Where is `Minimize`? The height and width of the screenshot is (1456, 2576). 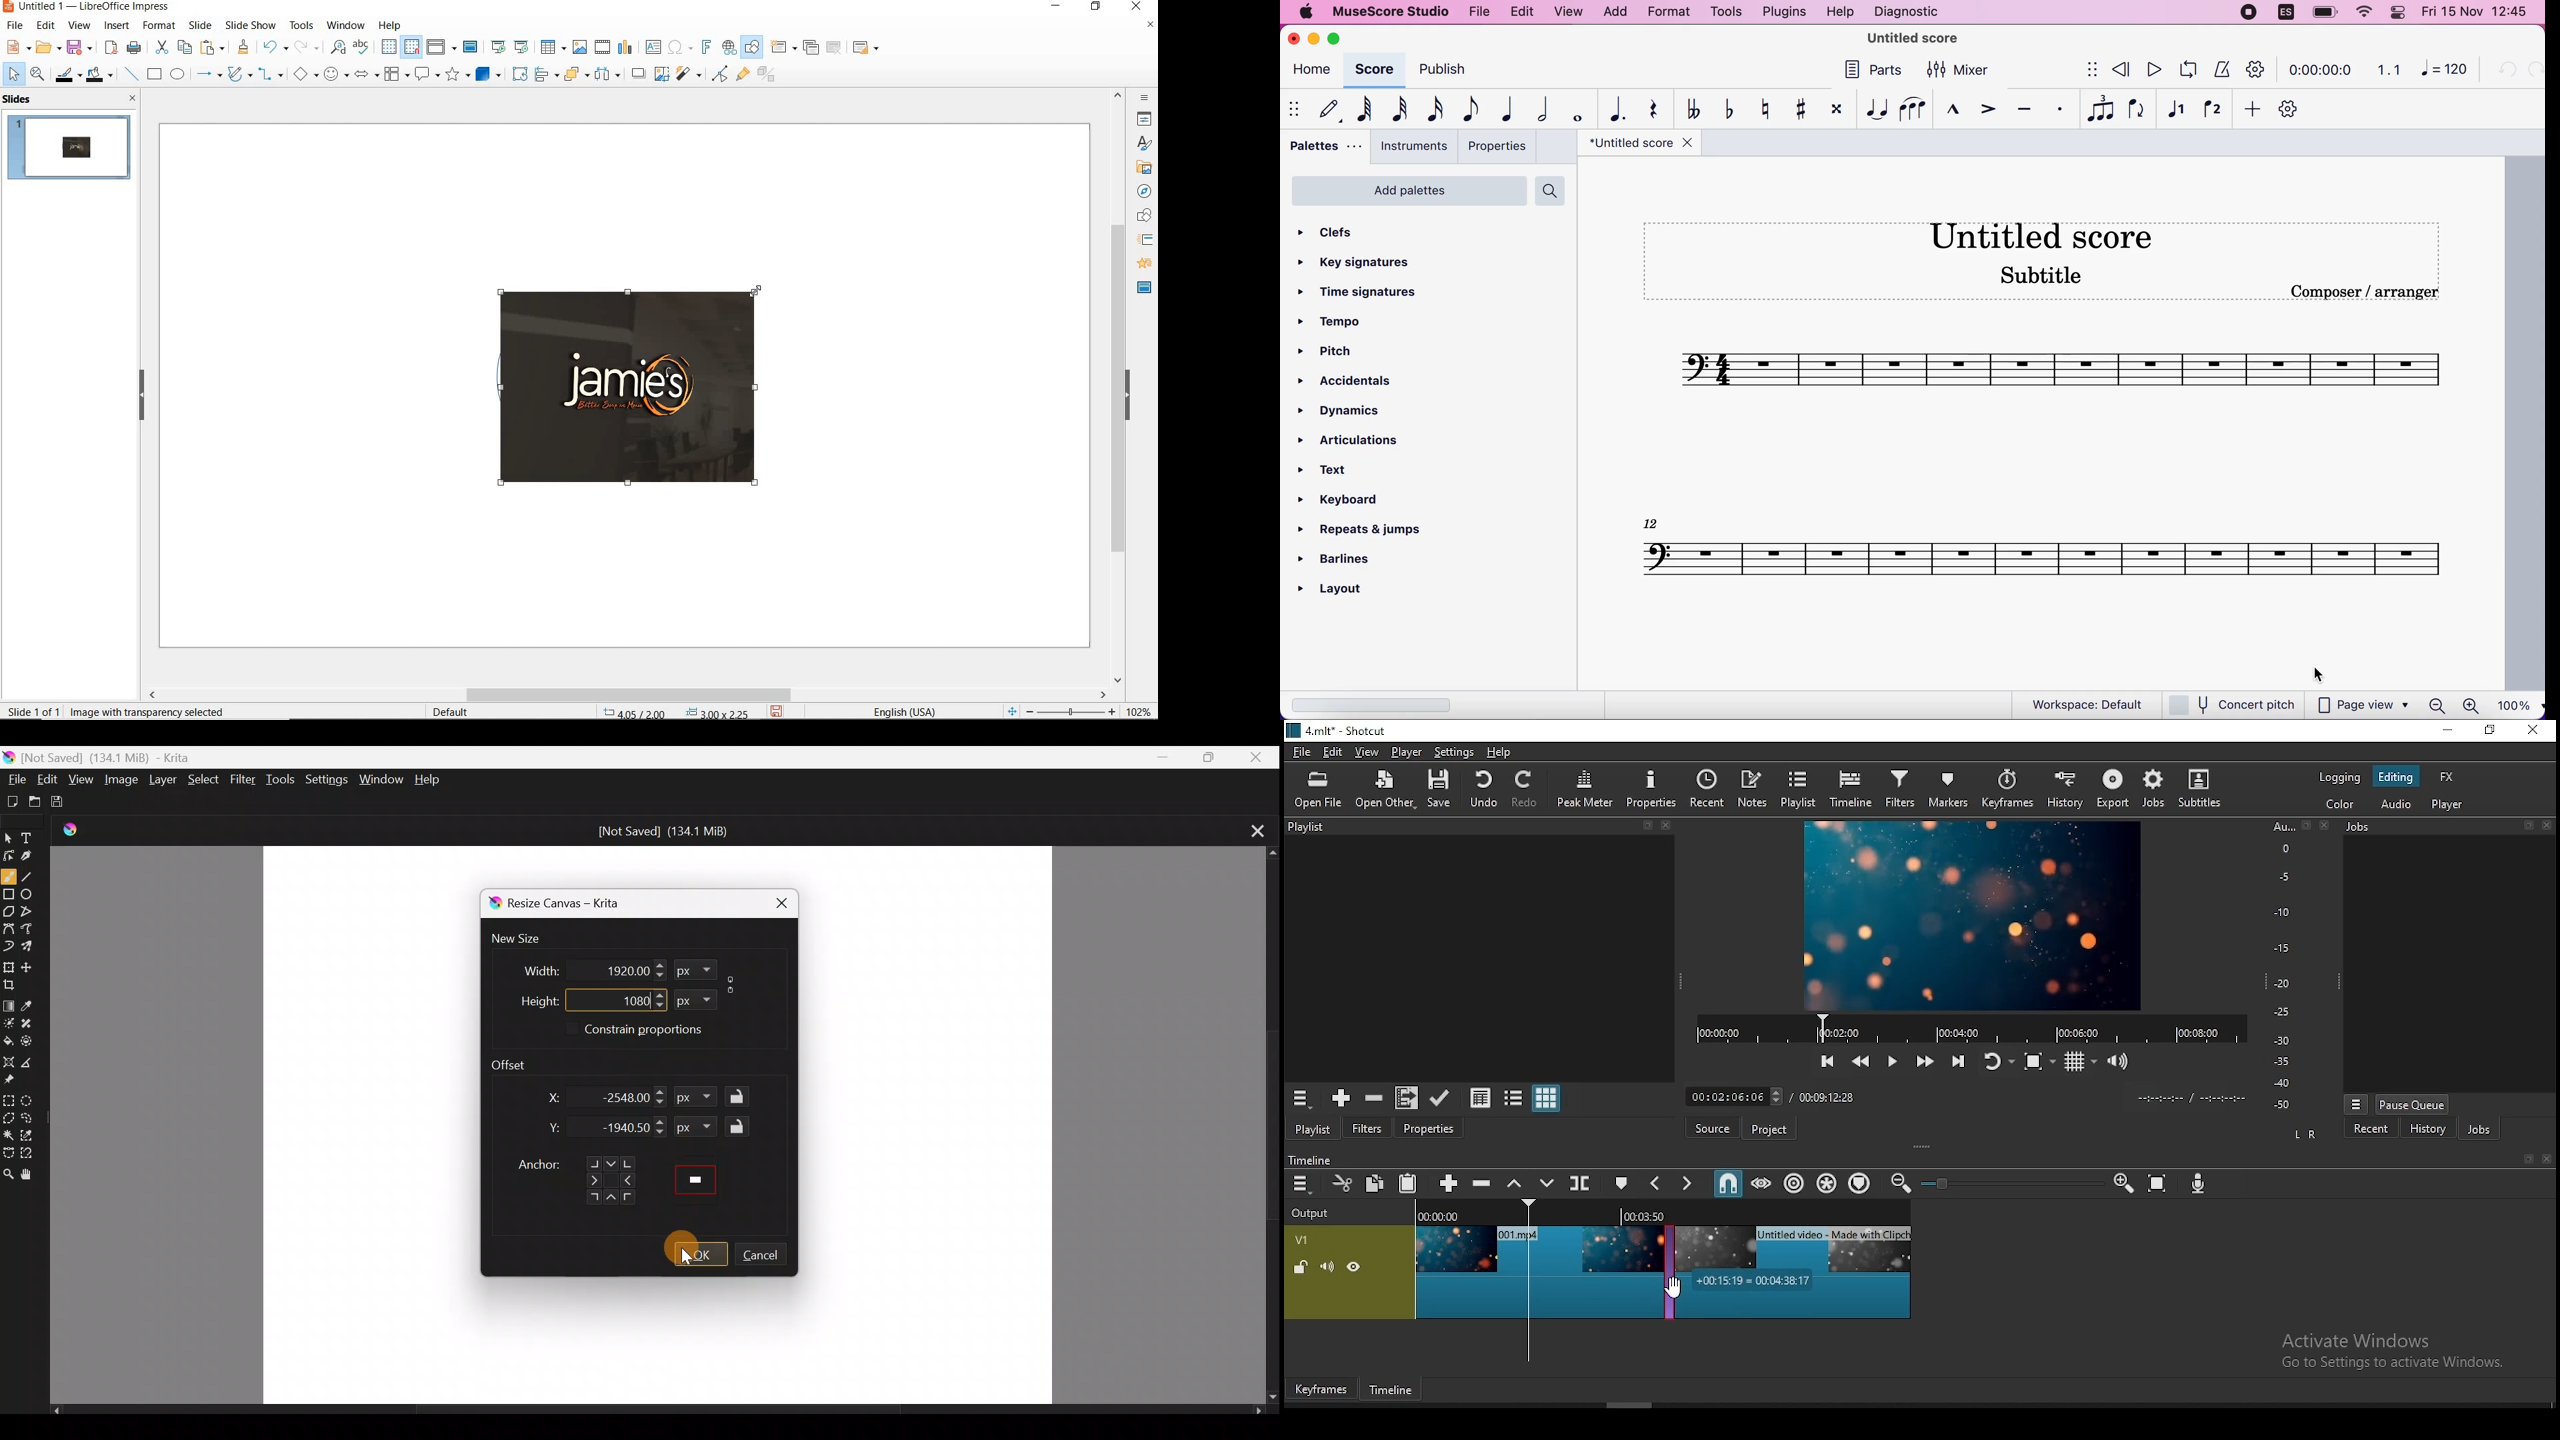 Minimize is located at coordinates (1155, 757).